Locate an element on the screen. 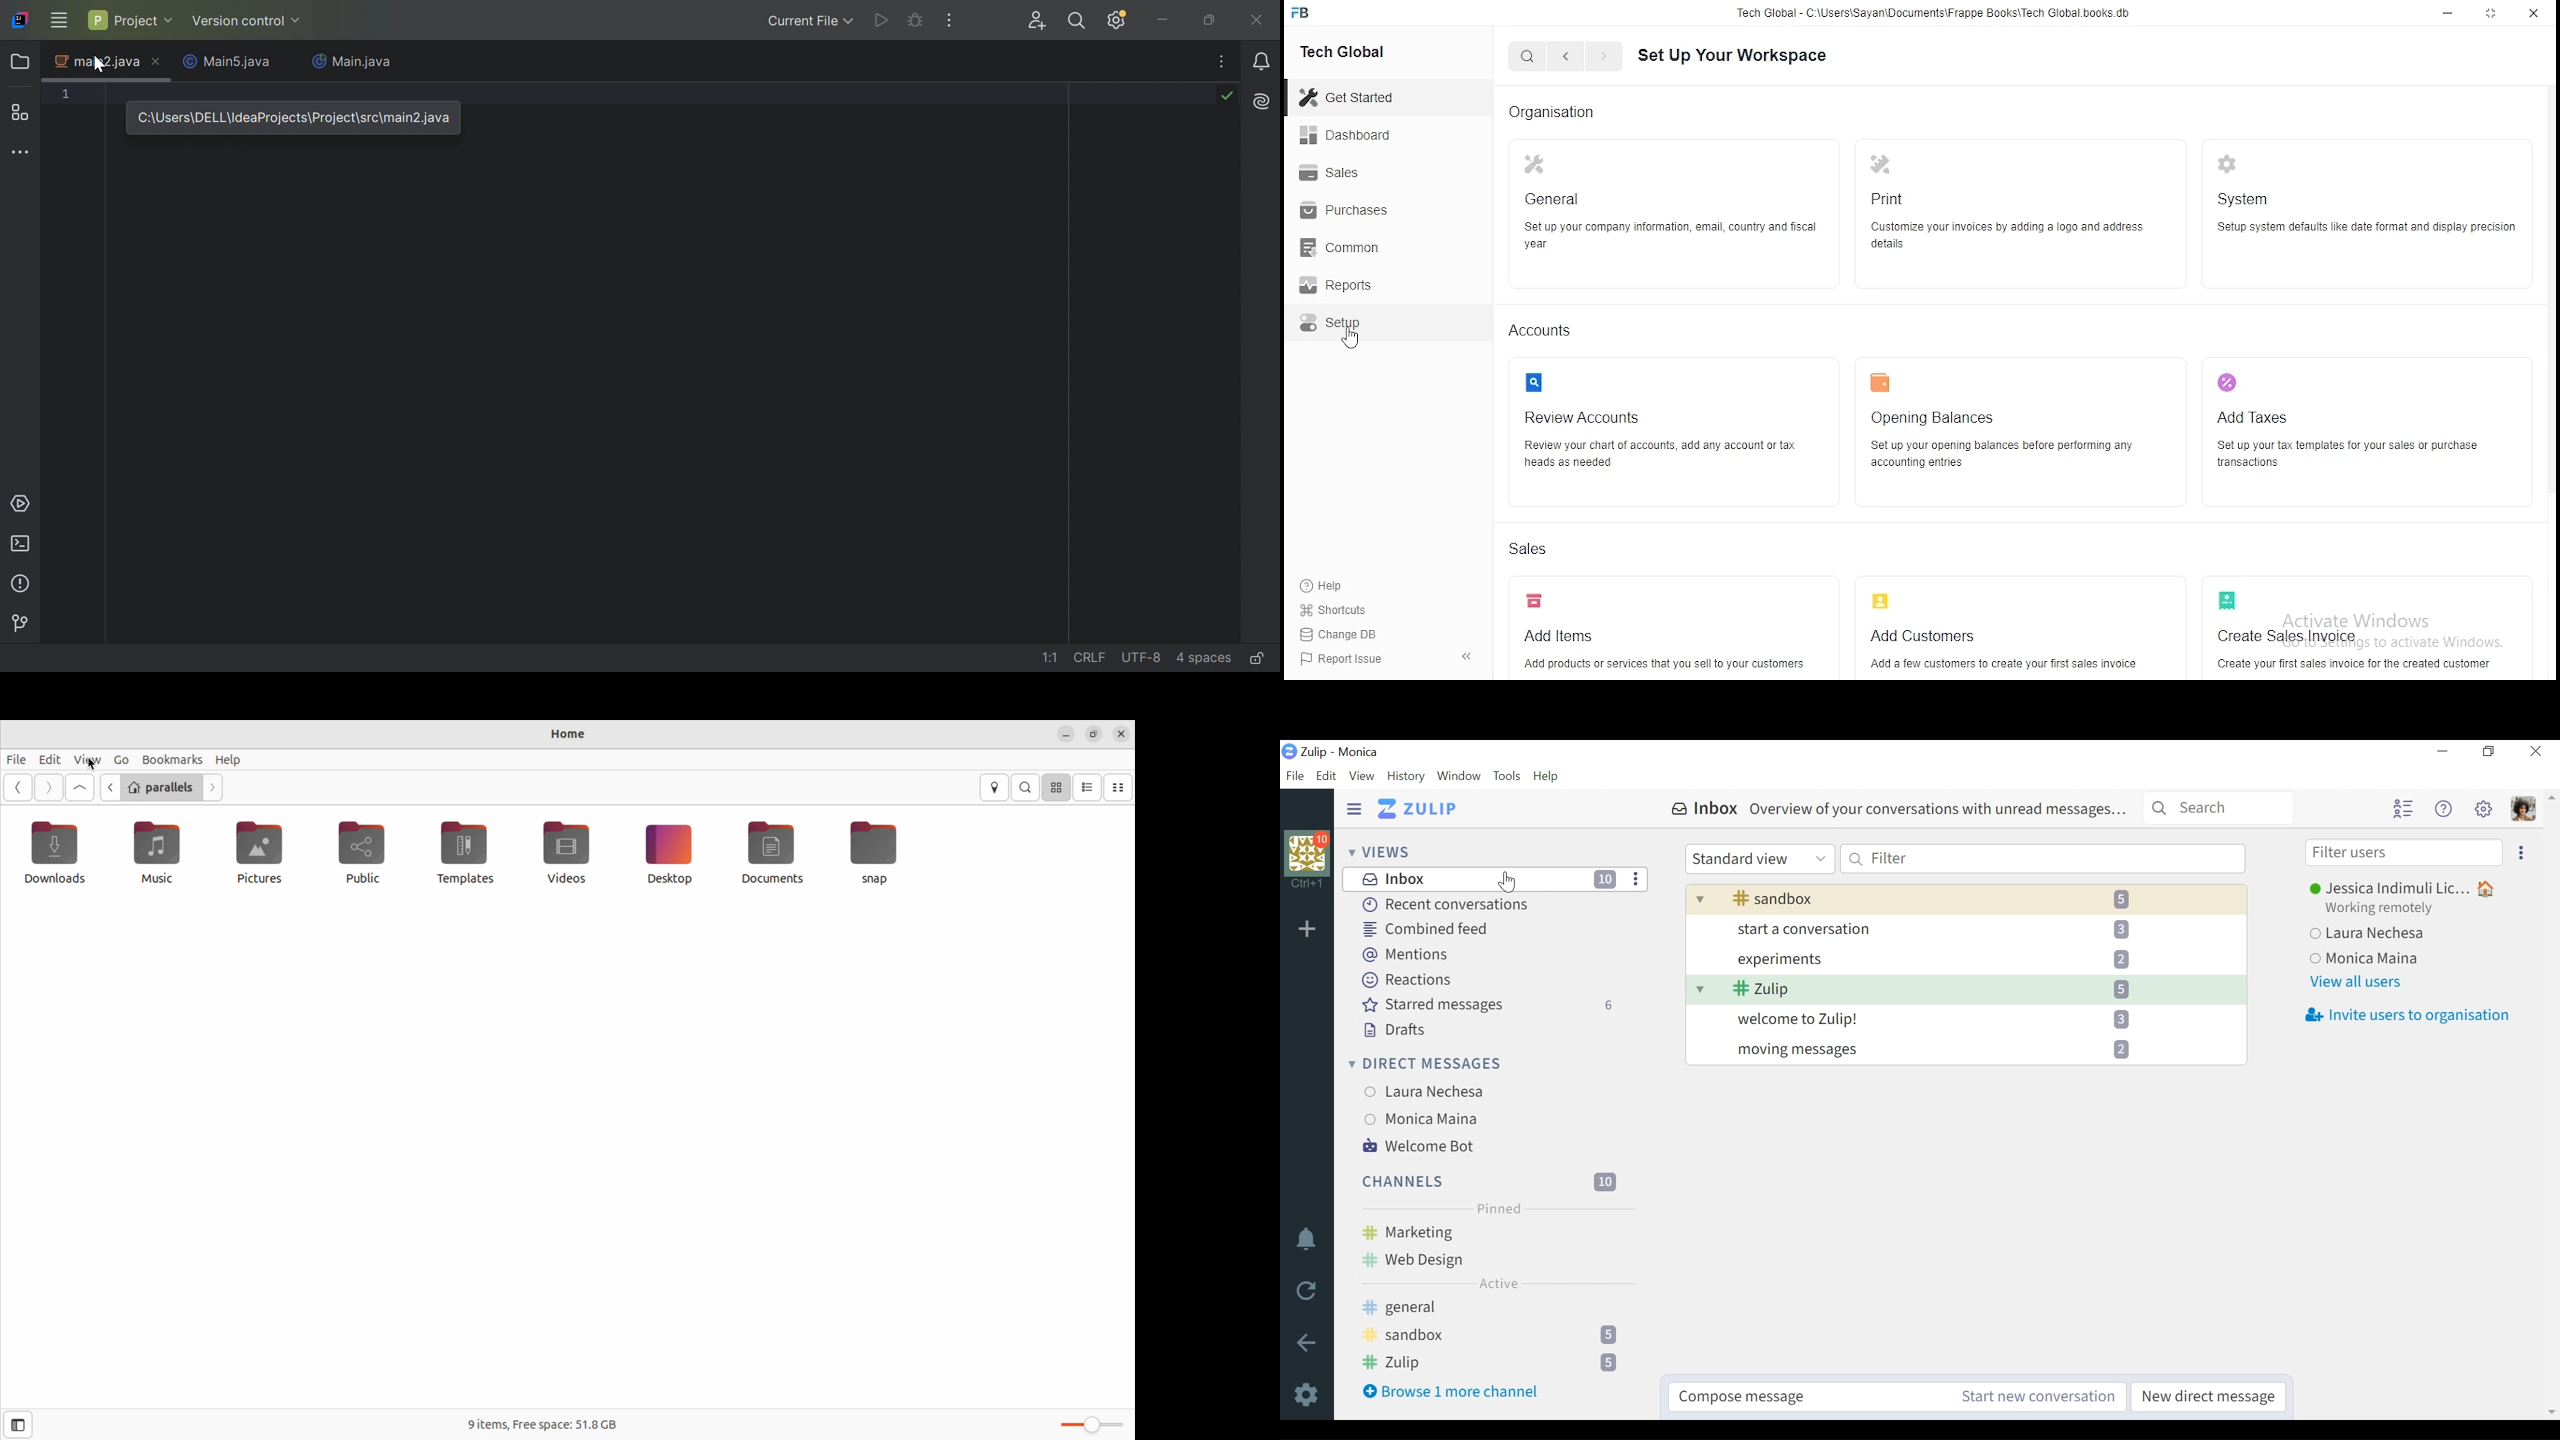 This screenshot has width=2576, height=1456. Sales  is located at coordinates (1360, 175).